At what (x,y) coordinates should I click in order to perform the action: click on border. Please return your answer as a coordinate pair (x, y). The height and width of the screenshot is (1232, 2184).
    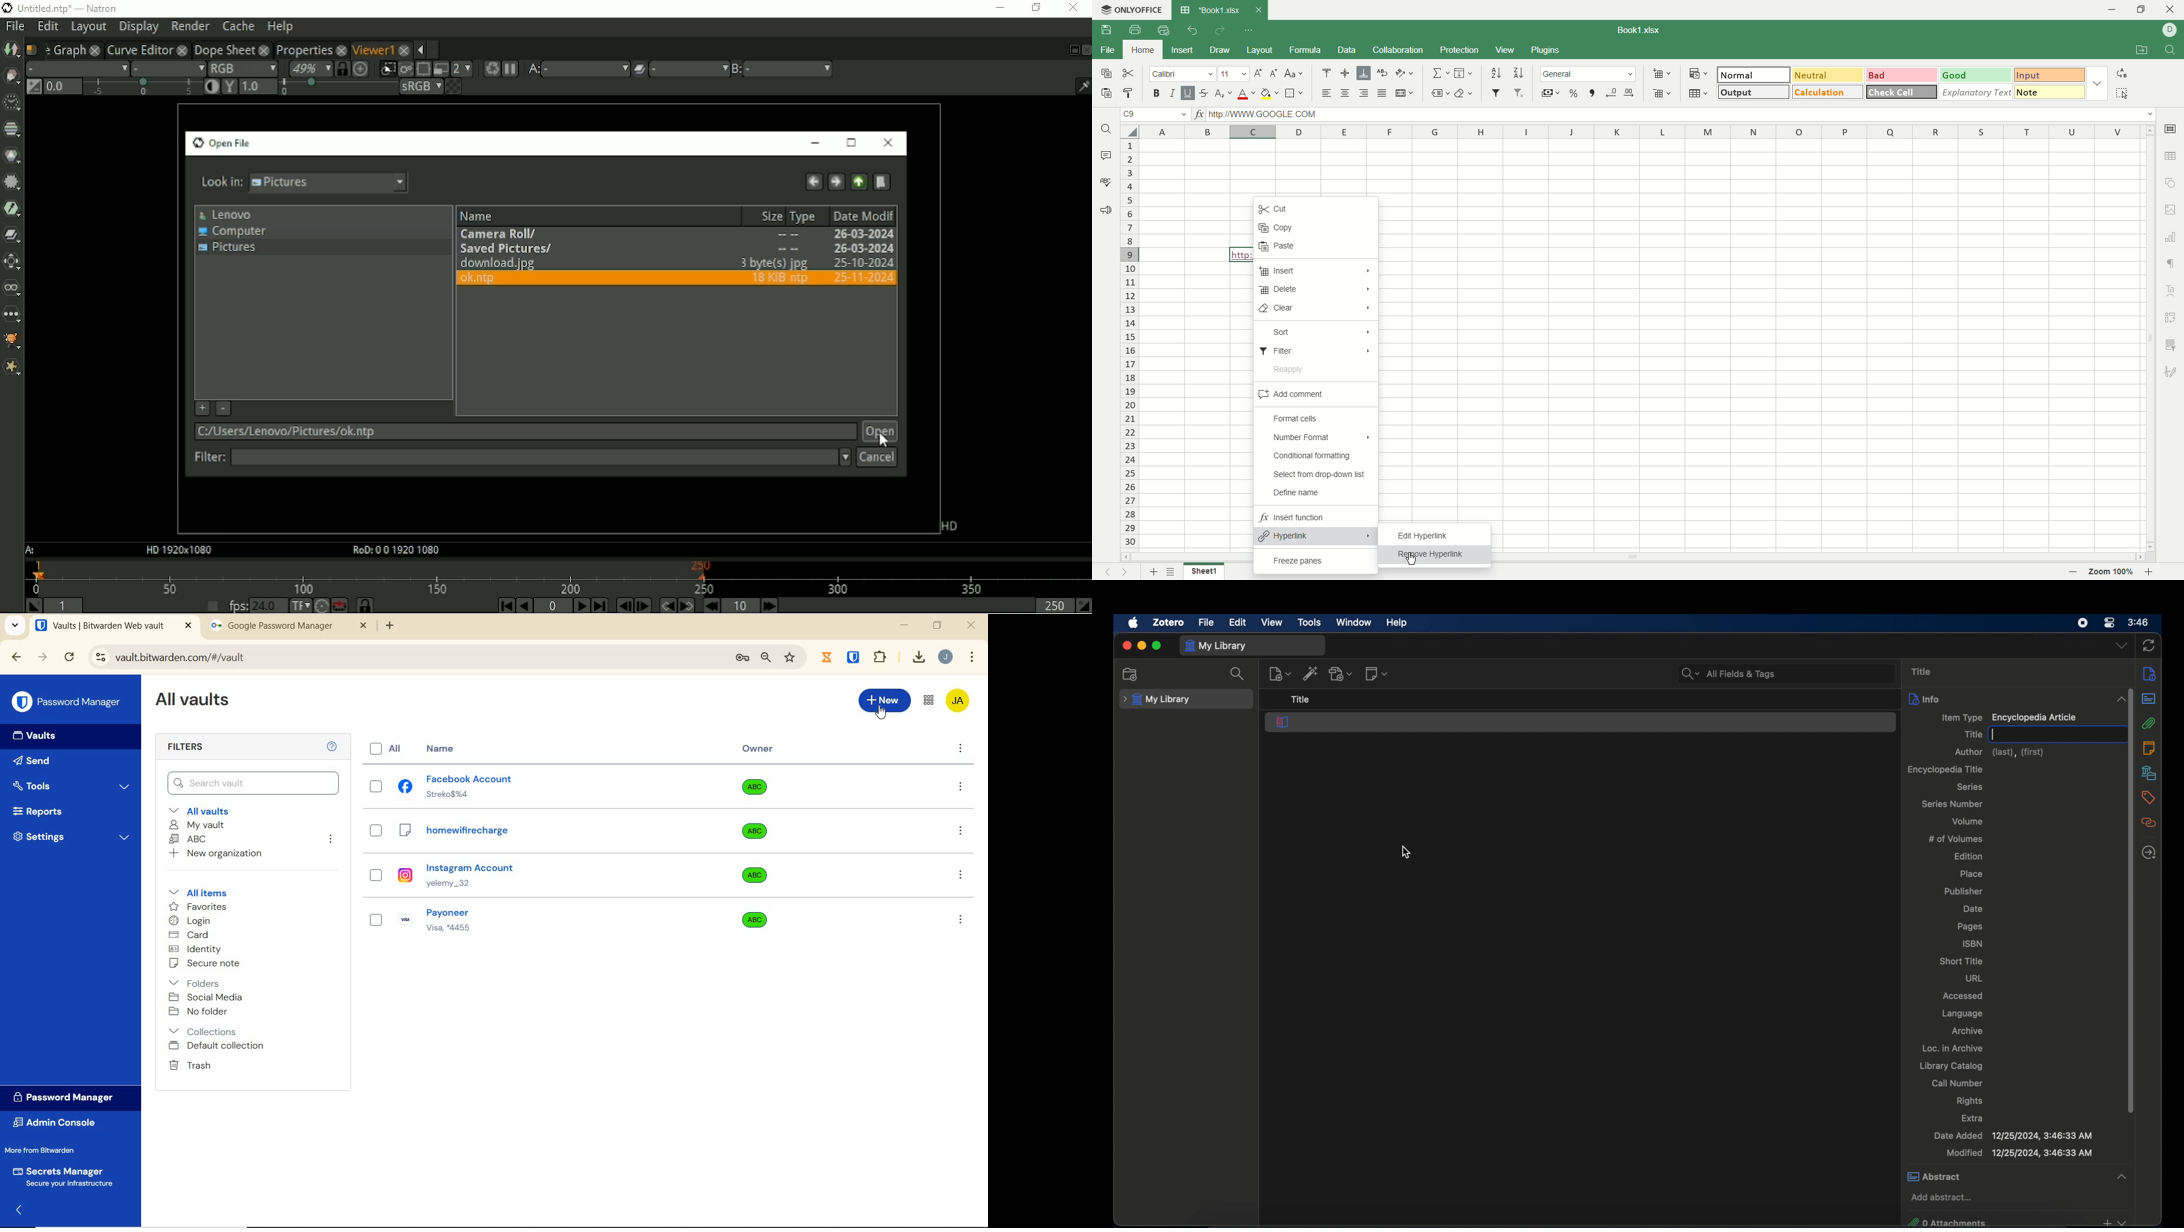
    Looking at the image, I should click on (1293, 94).